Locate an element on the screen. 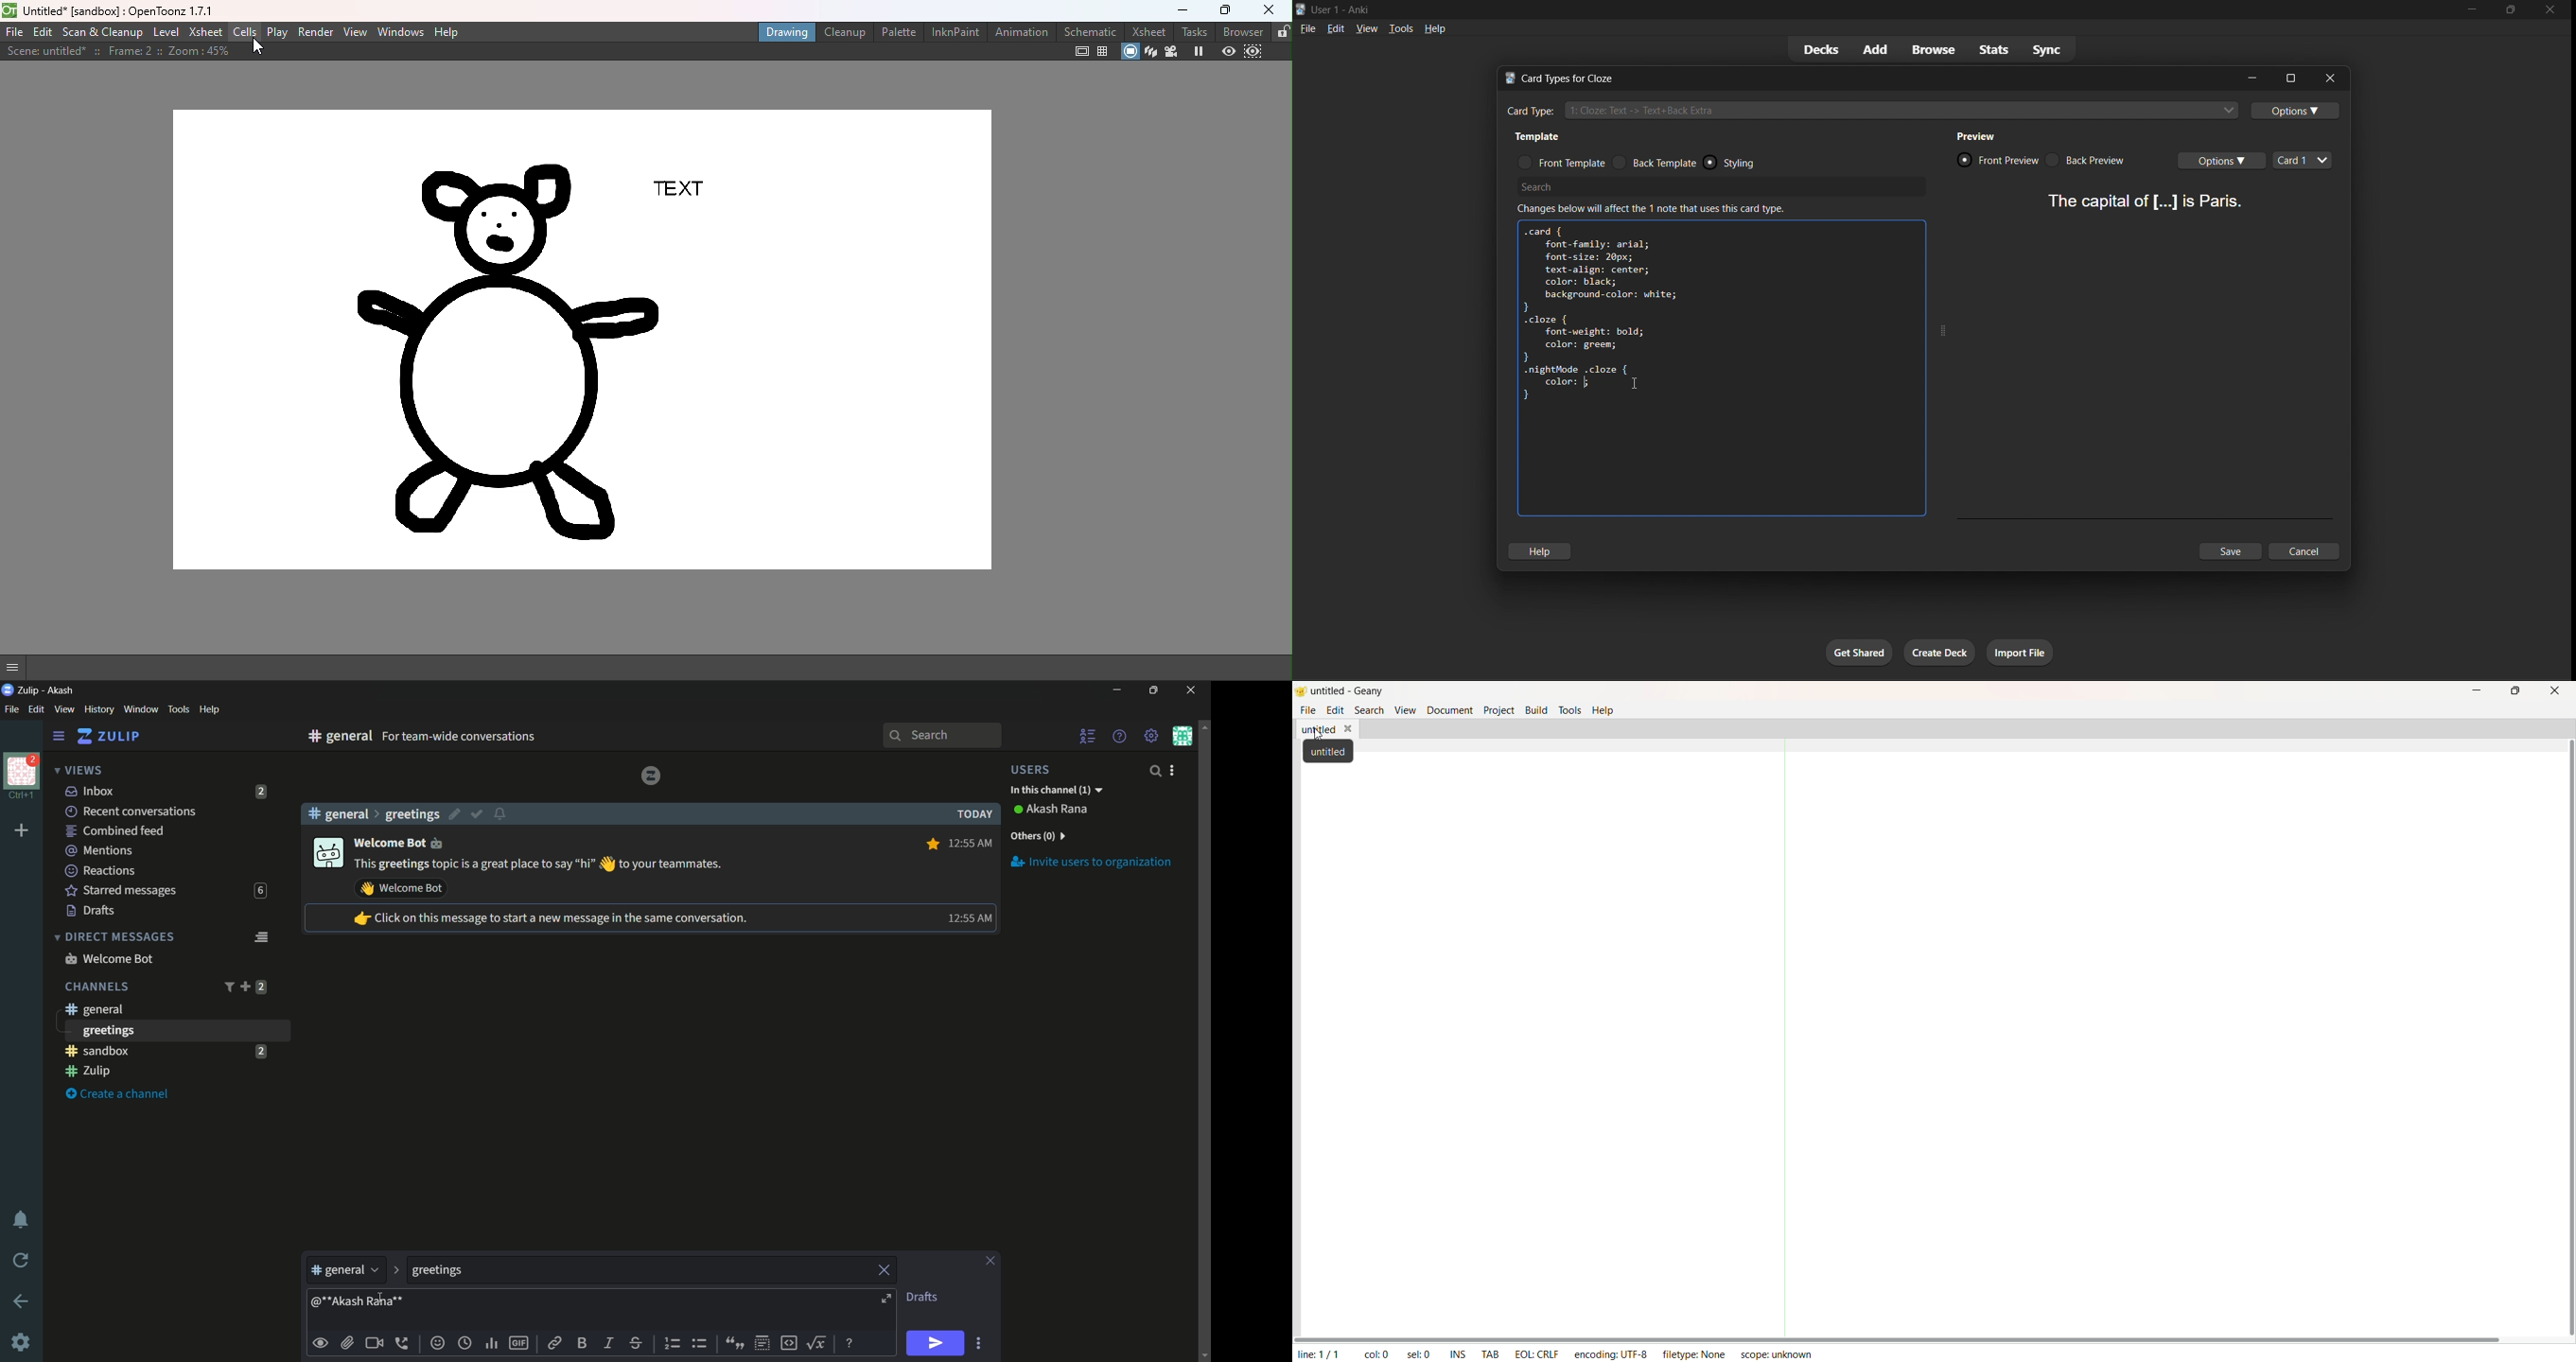 The height and width of the screenshot is (1372, 2576). Cursor is located at coordinates (258, 48).